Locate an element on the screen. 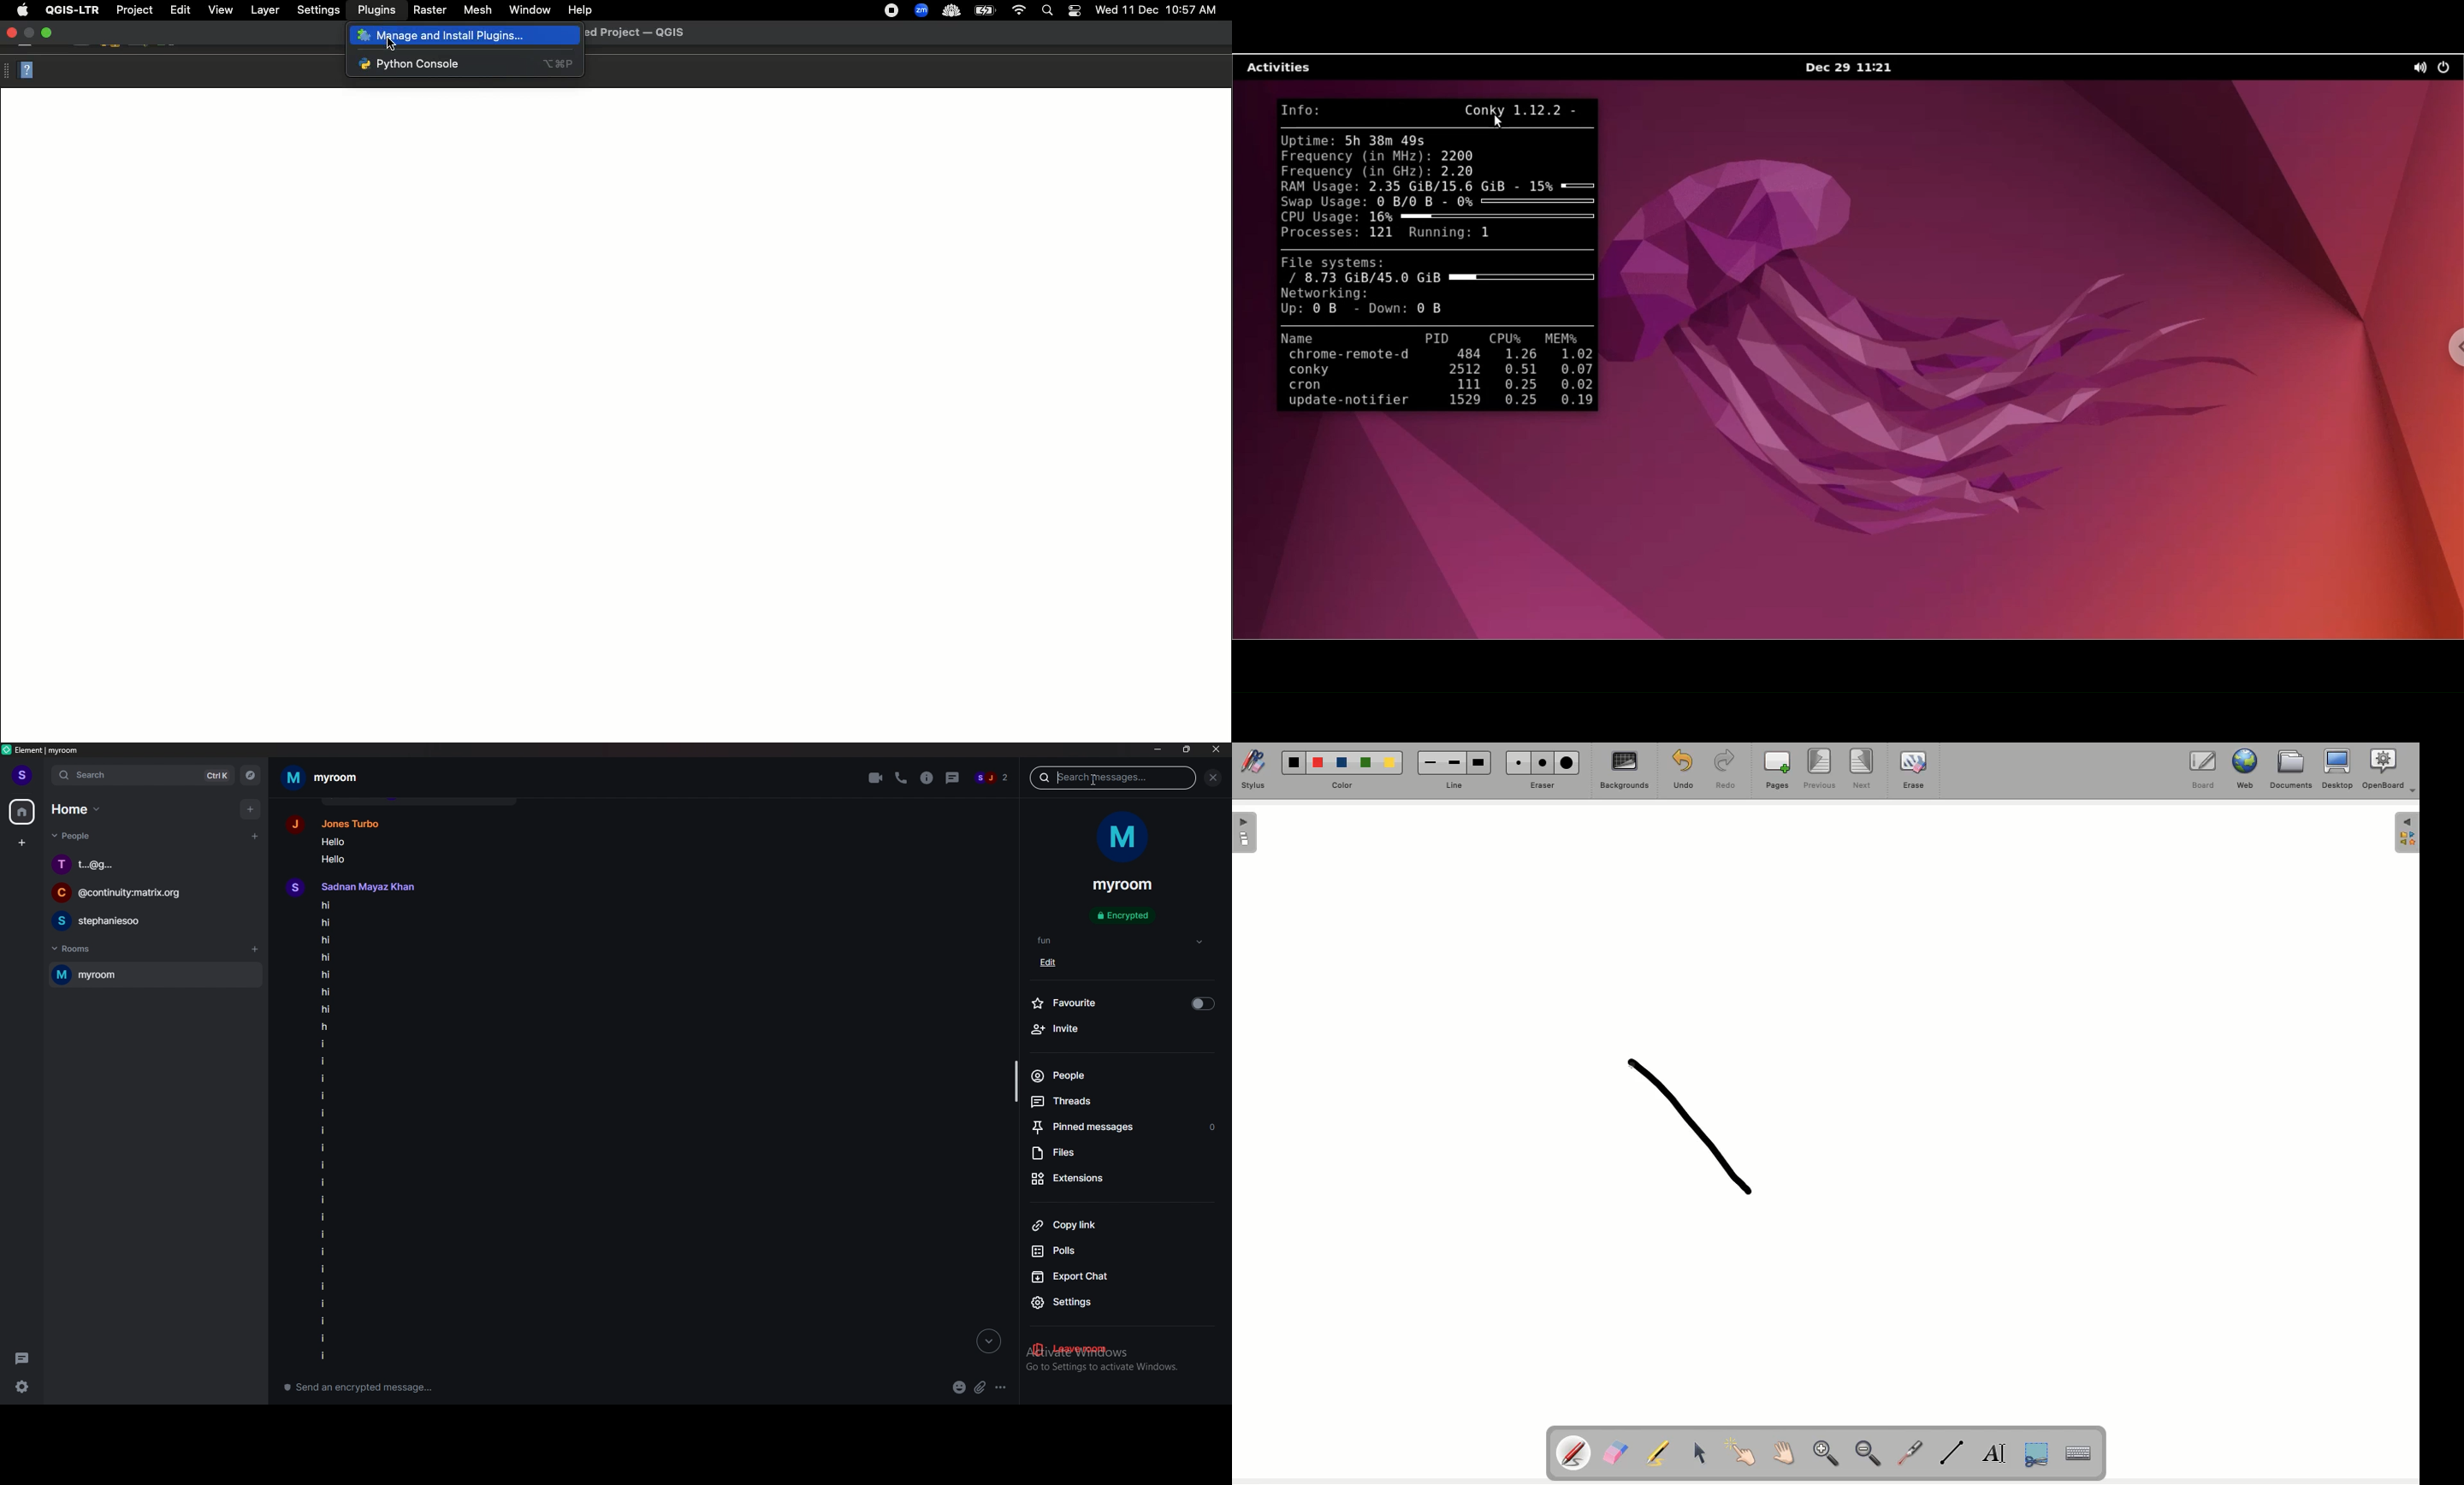  go to bottom is located at coordinates (986, 1341).